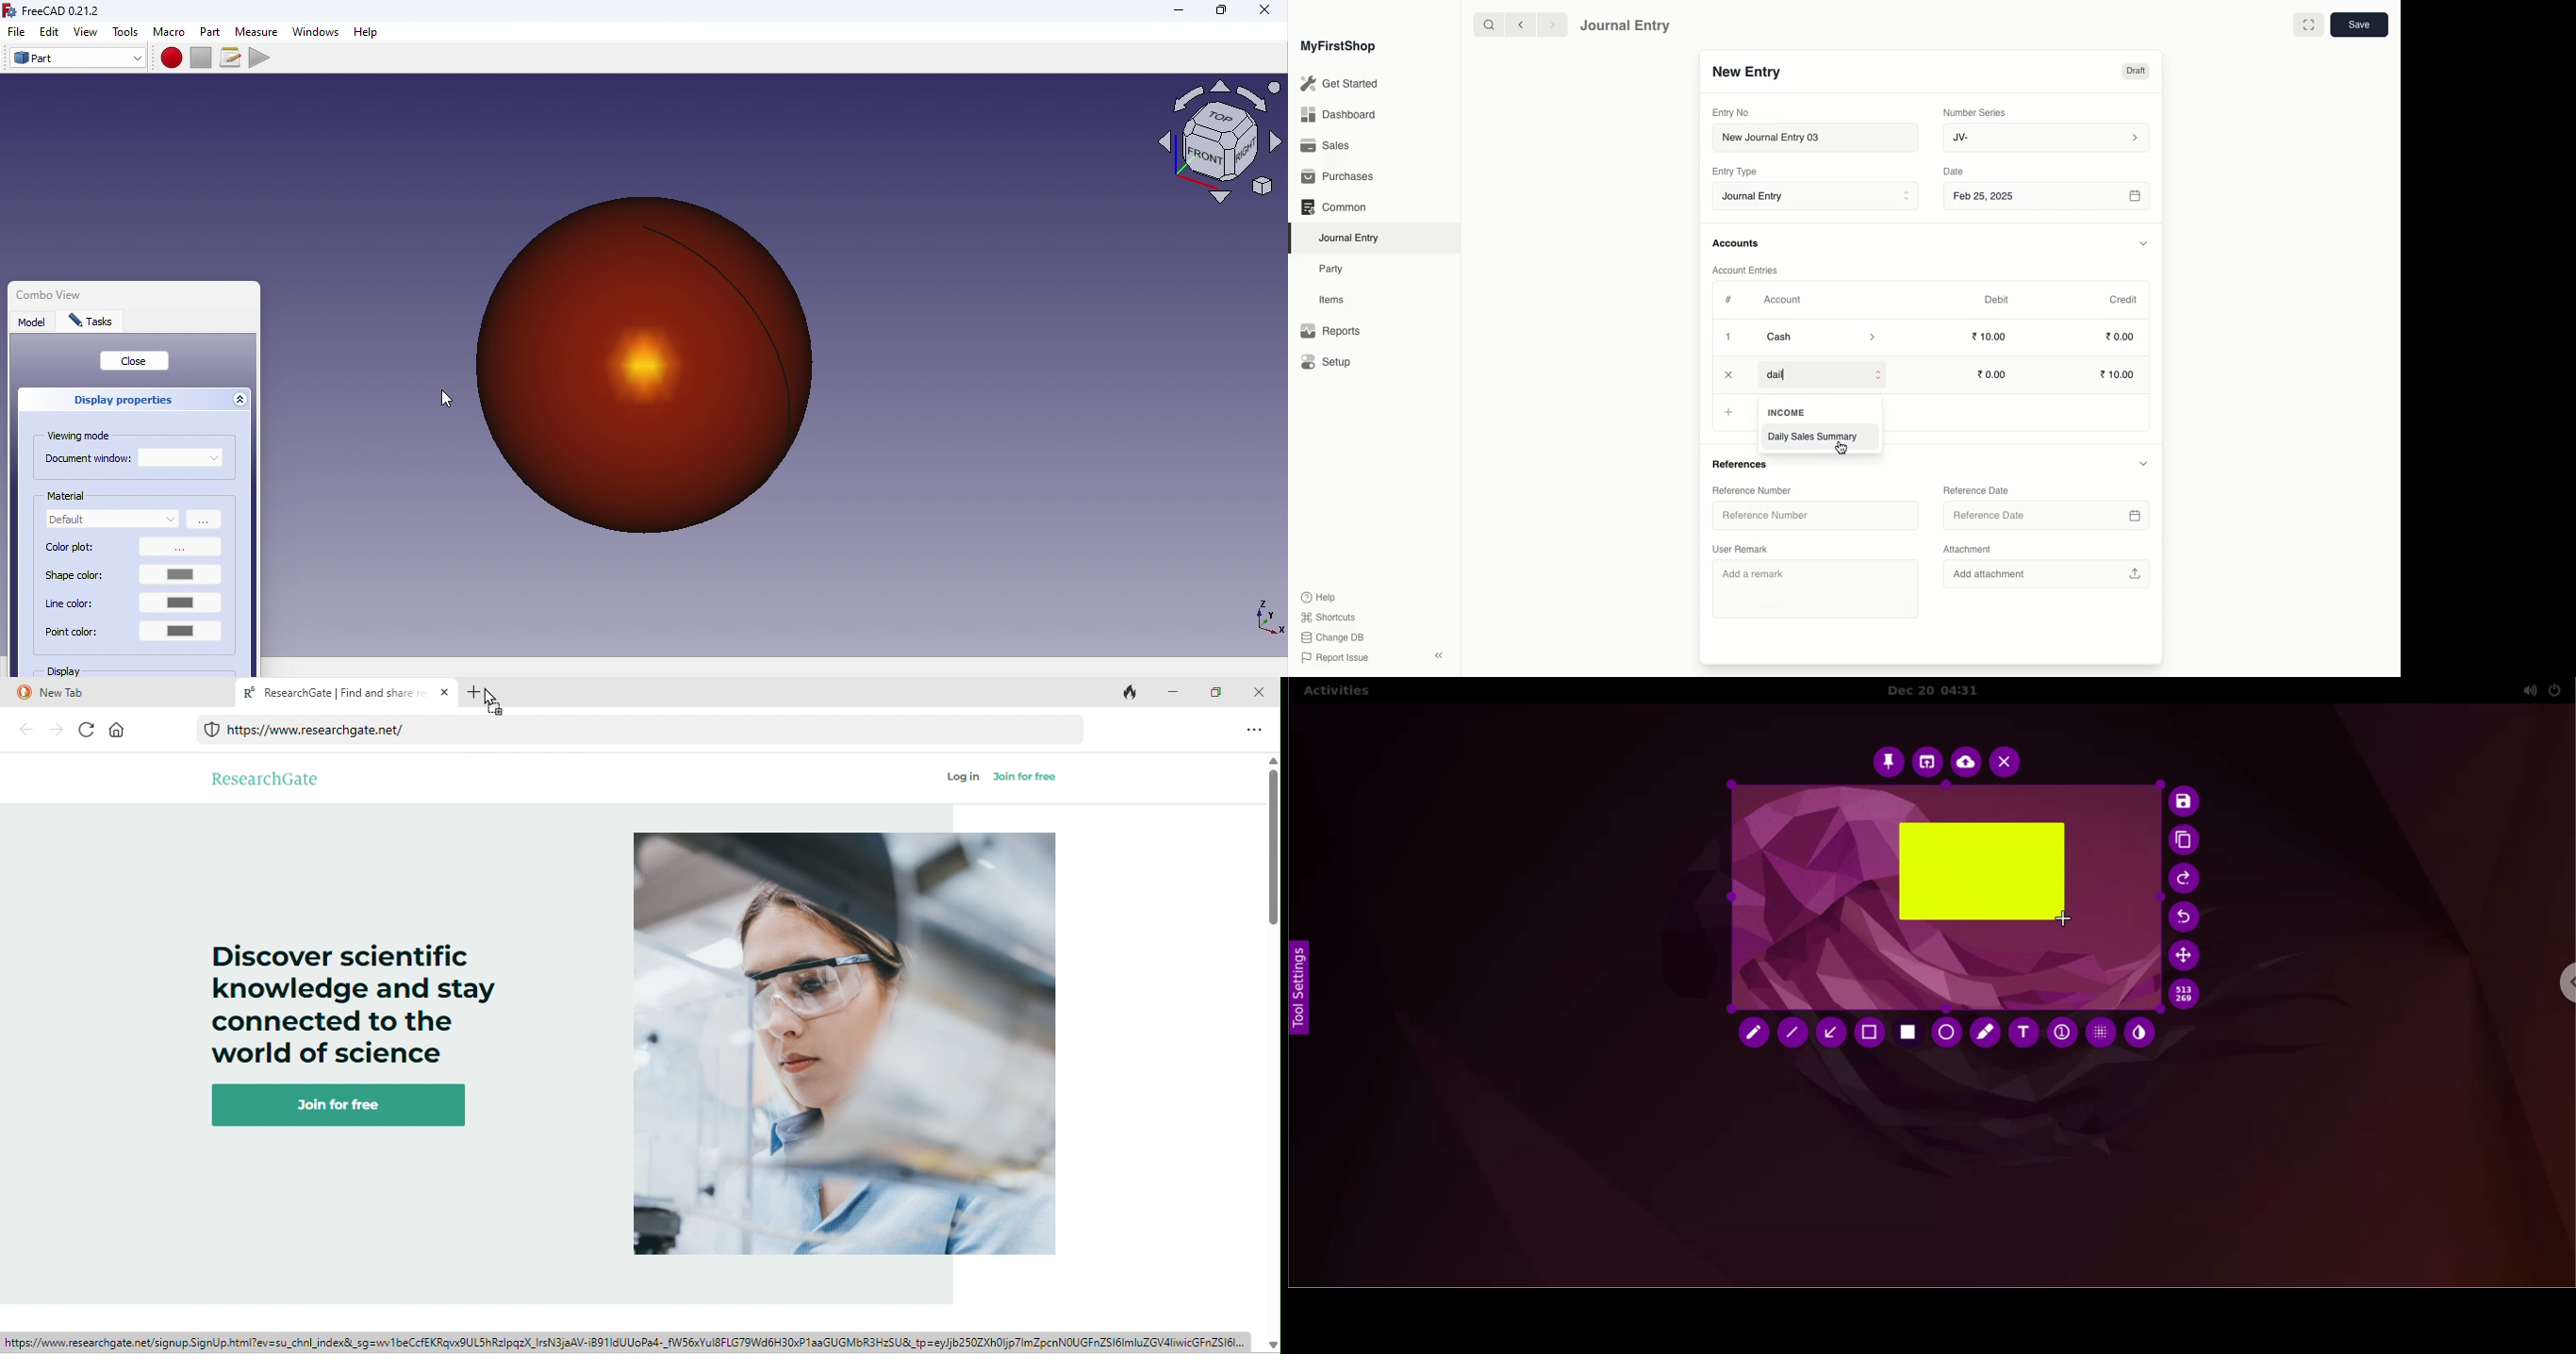  Describe the element at coordinates (1326, 616) in the screenshot. I see `Shortcuts` at that location.